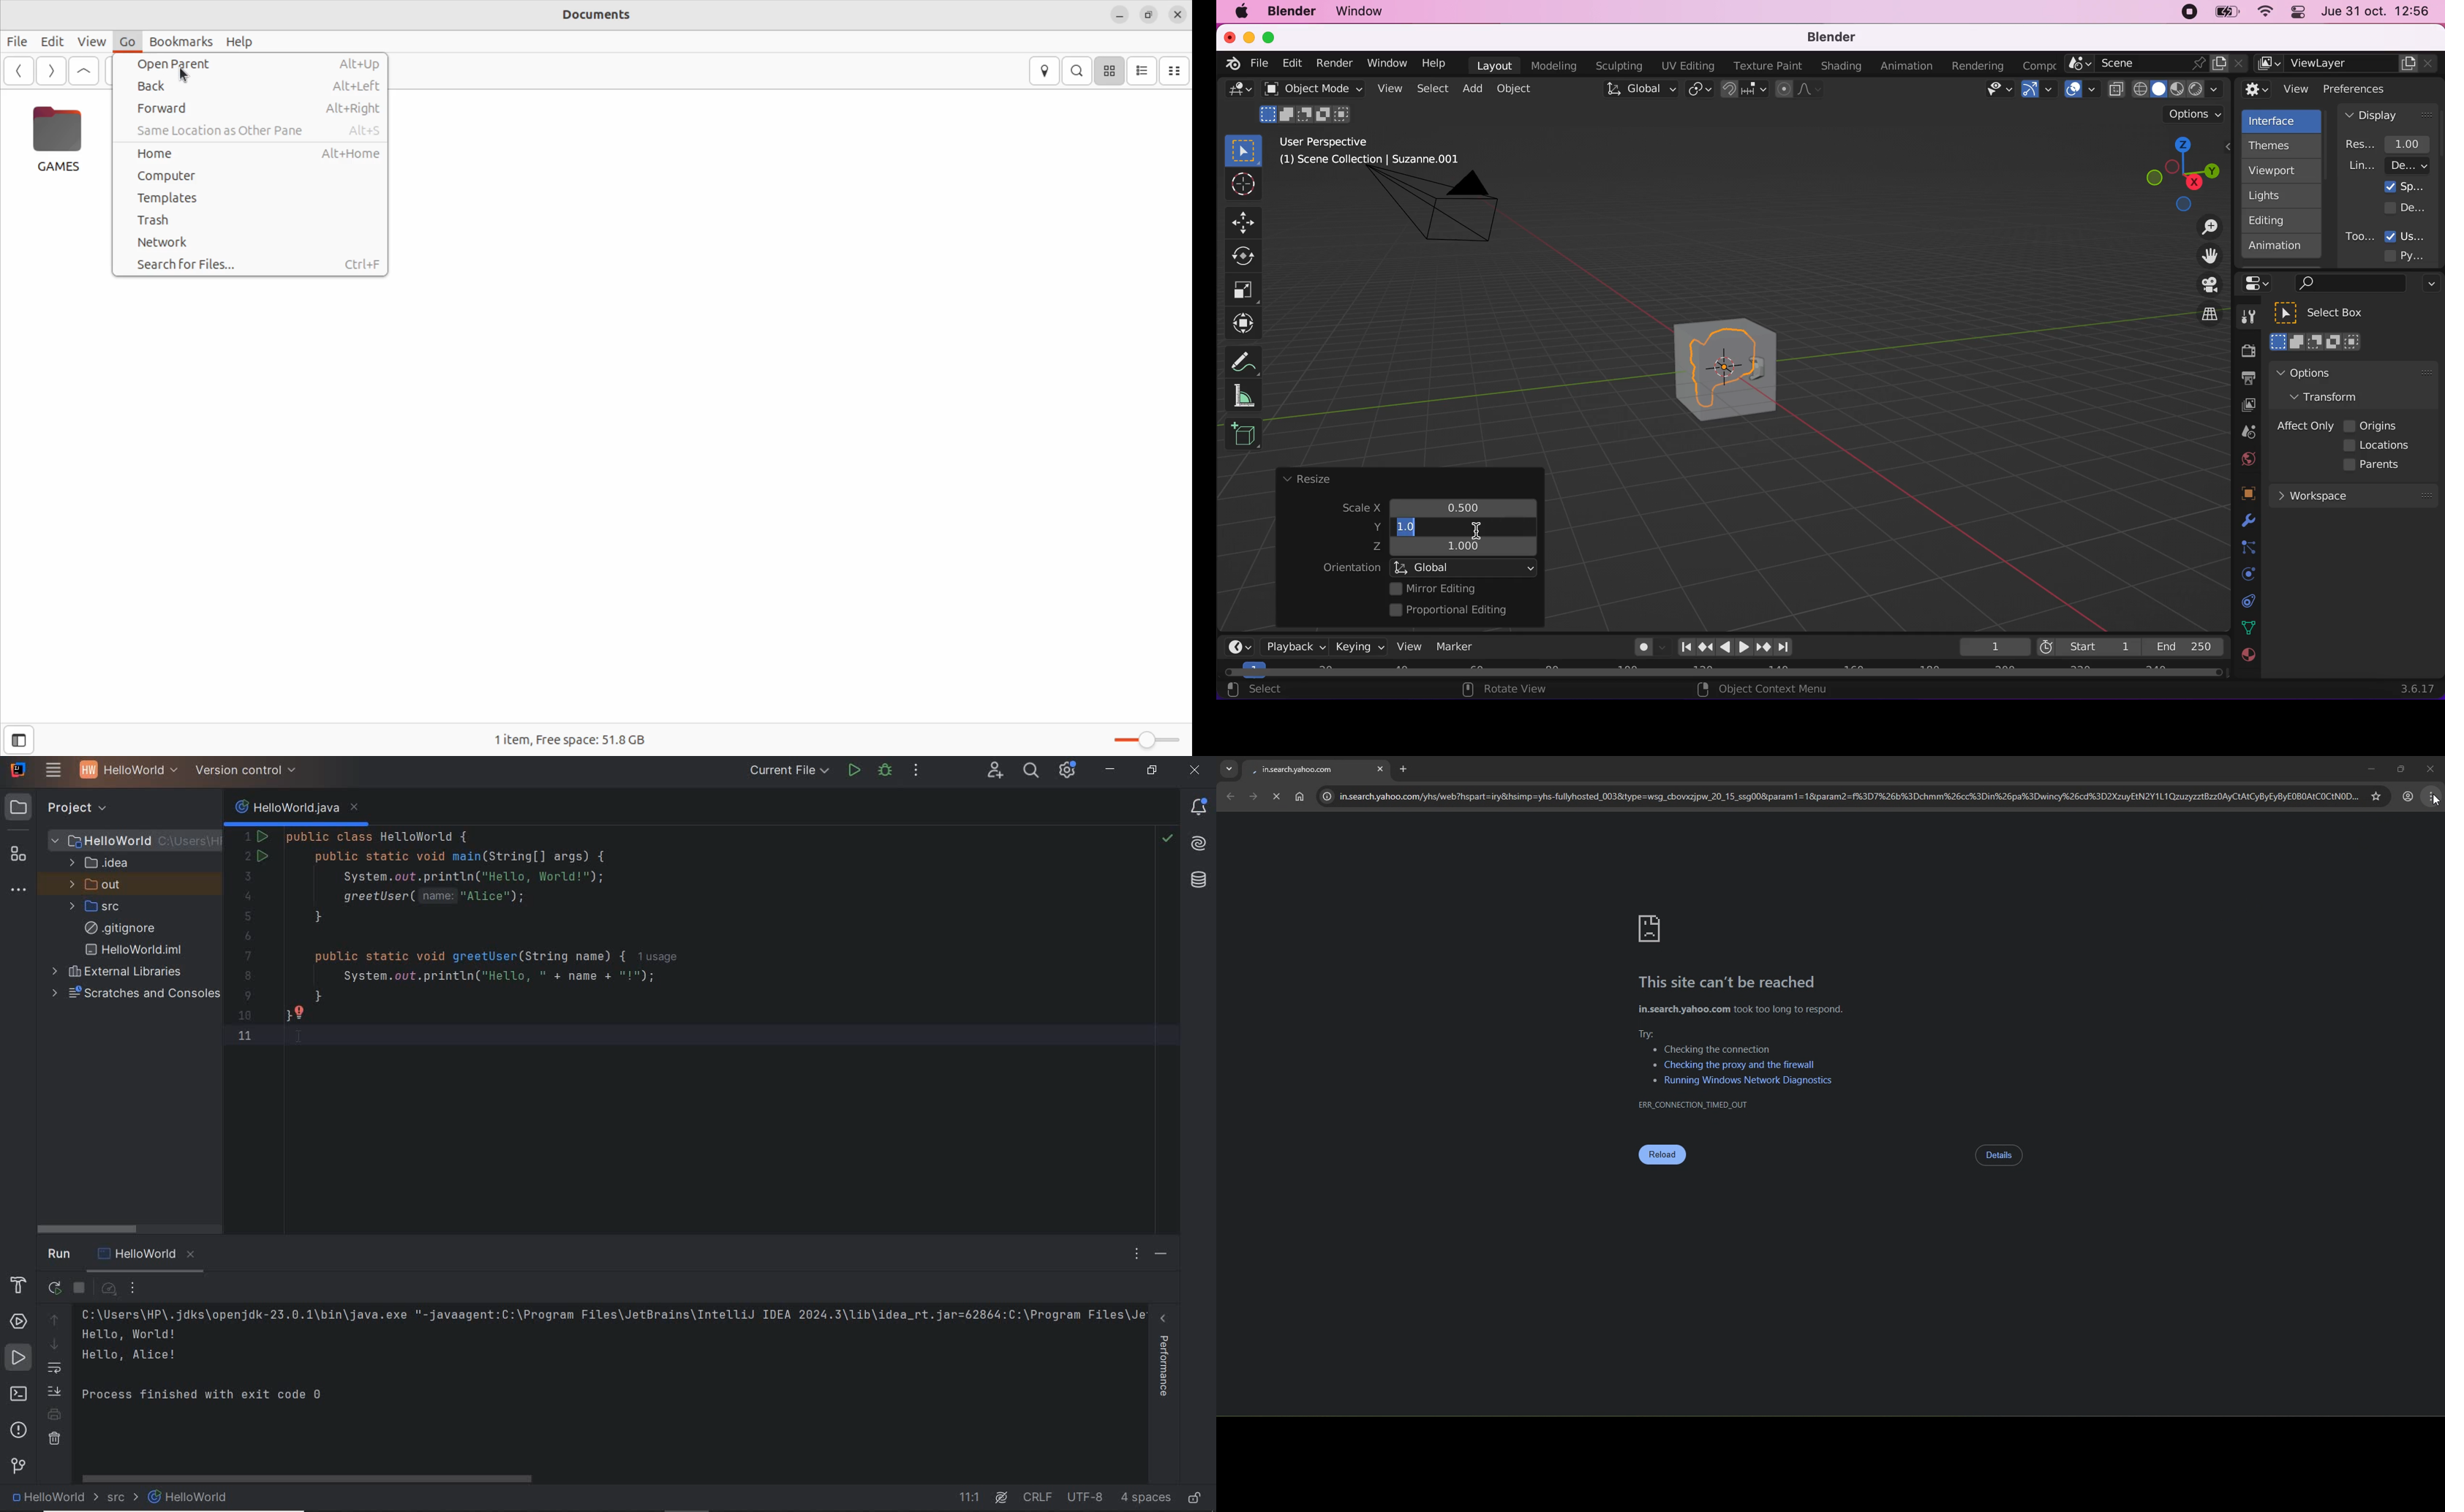 The height and width of the screenshot is (1512, 2464). What do you see at coordinates (1152, 770) in the screenshot?
I see `restore` at bounding box center [1152, 770].